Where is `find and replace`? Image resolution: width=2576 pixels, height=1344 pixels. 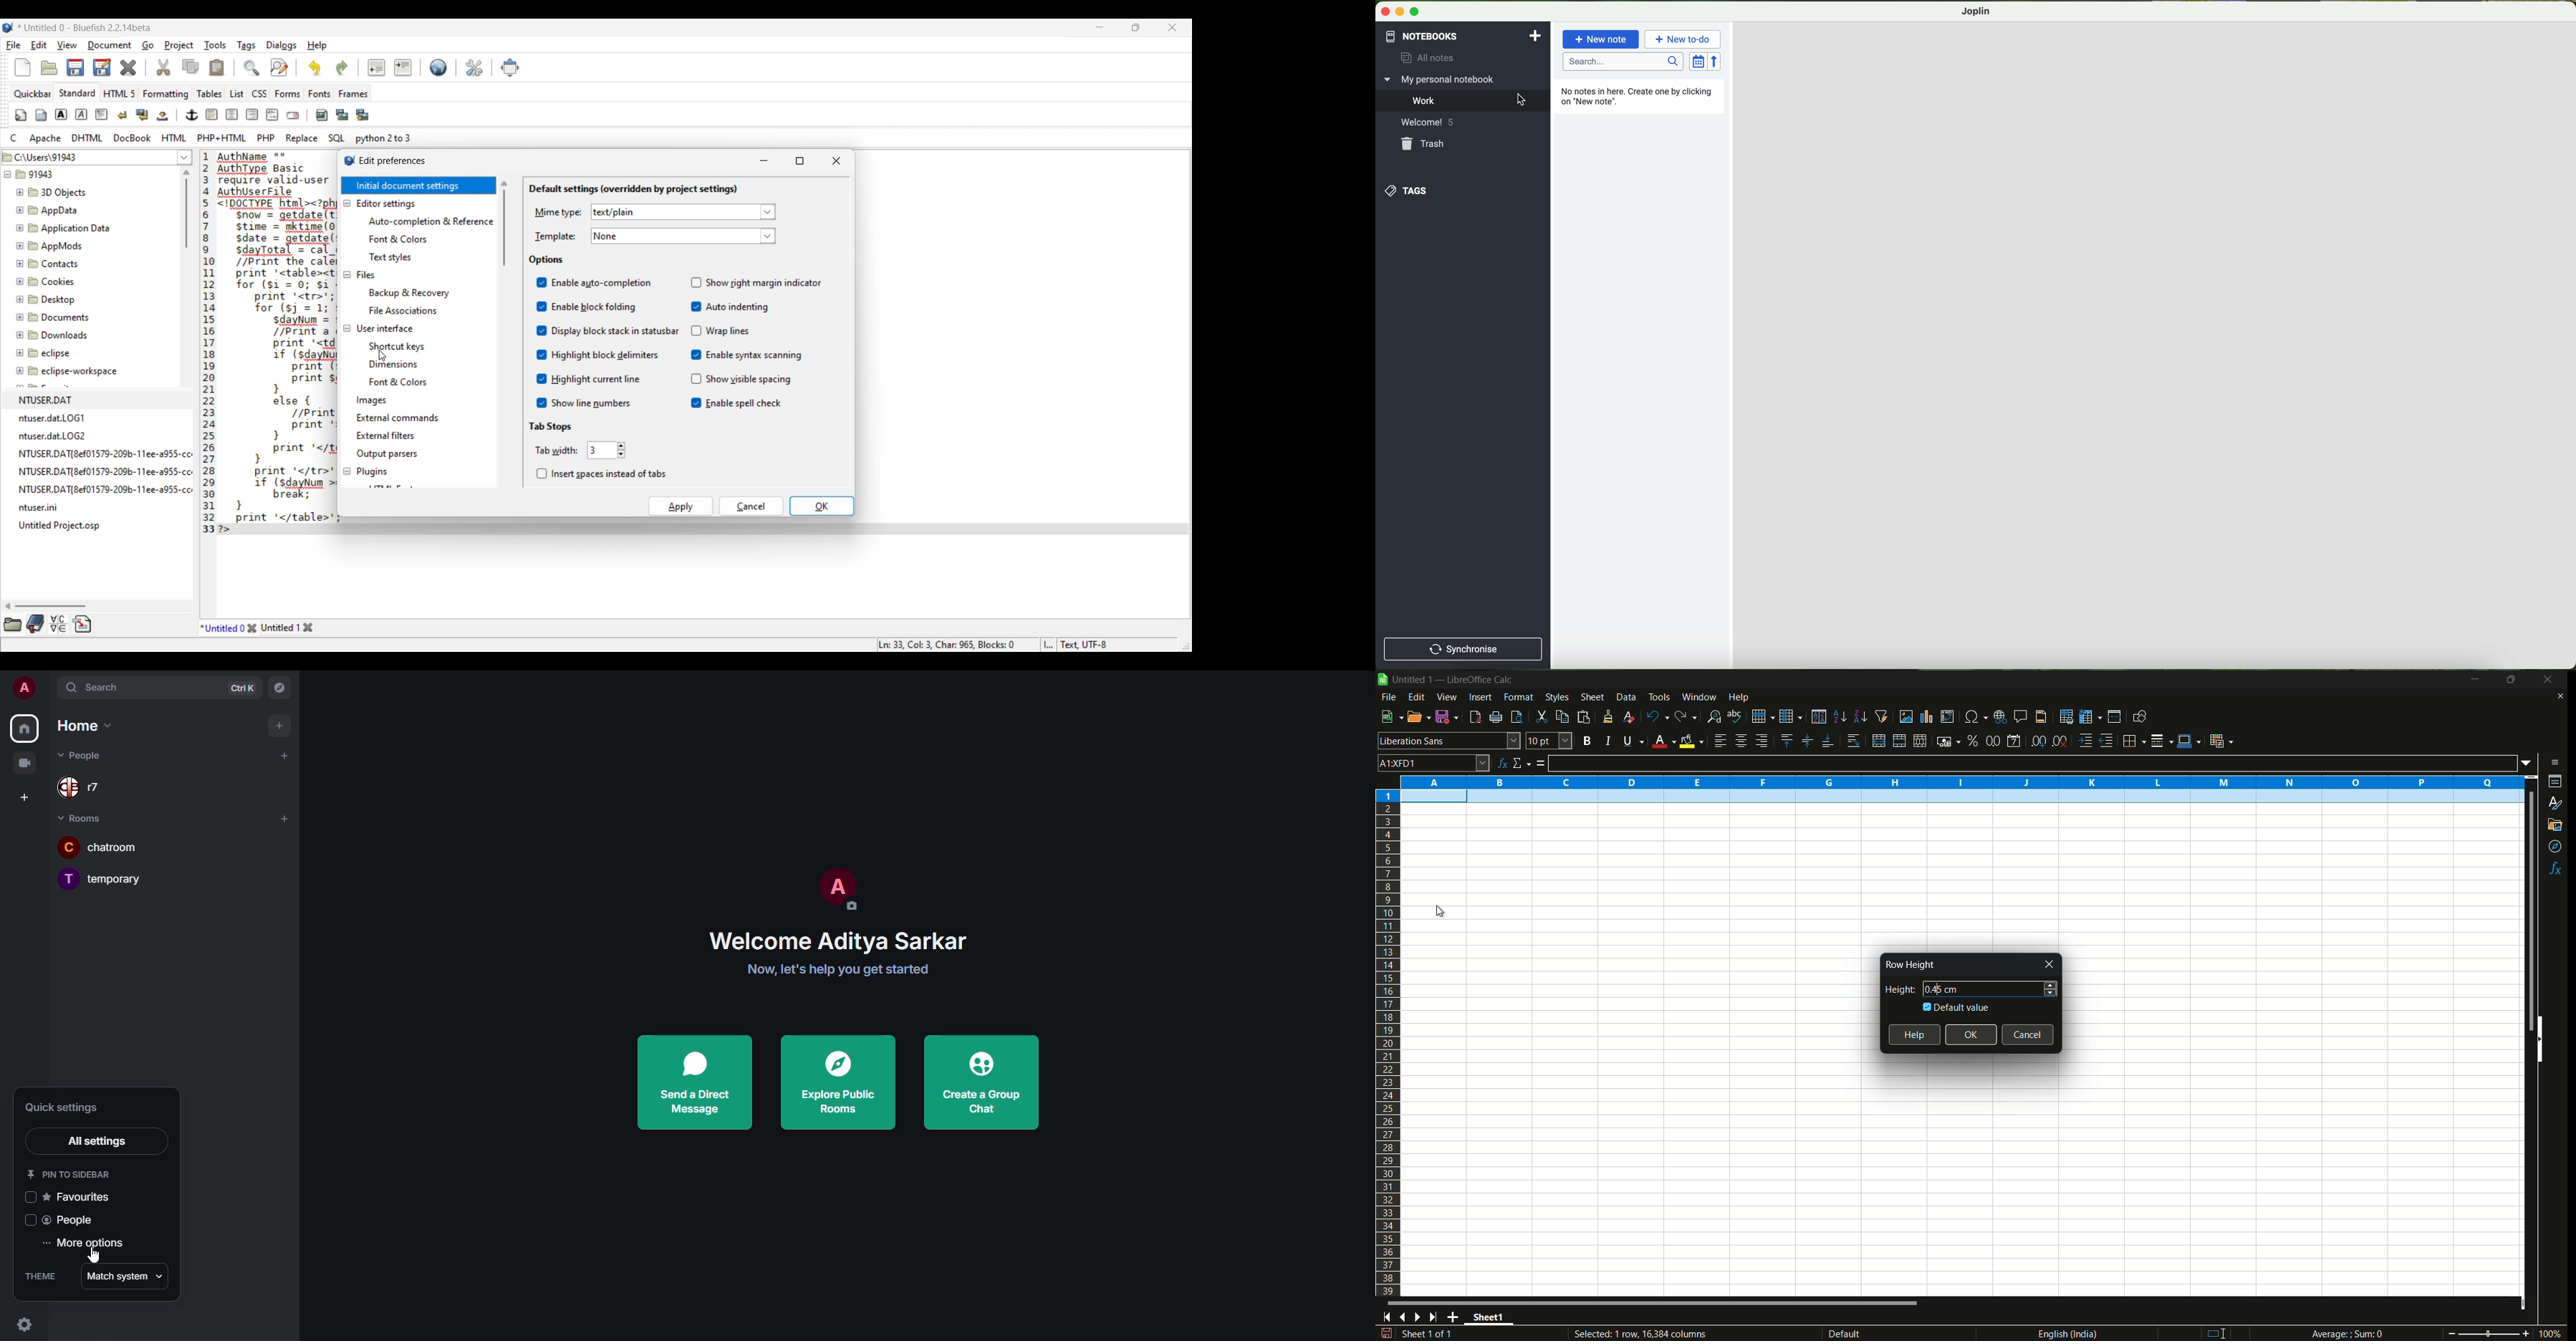 find and replace is located at coordinates (1714, 716).